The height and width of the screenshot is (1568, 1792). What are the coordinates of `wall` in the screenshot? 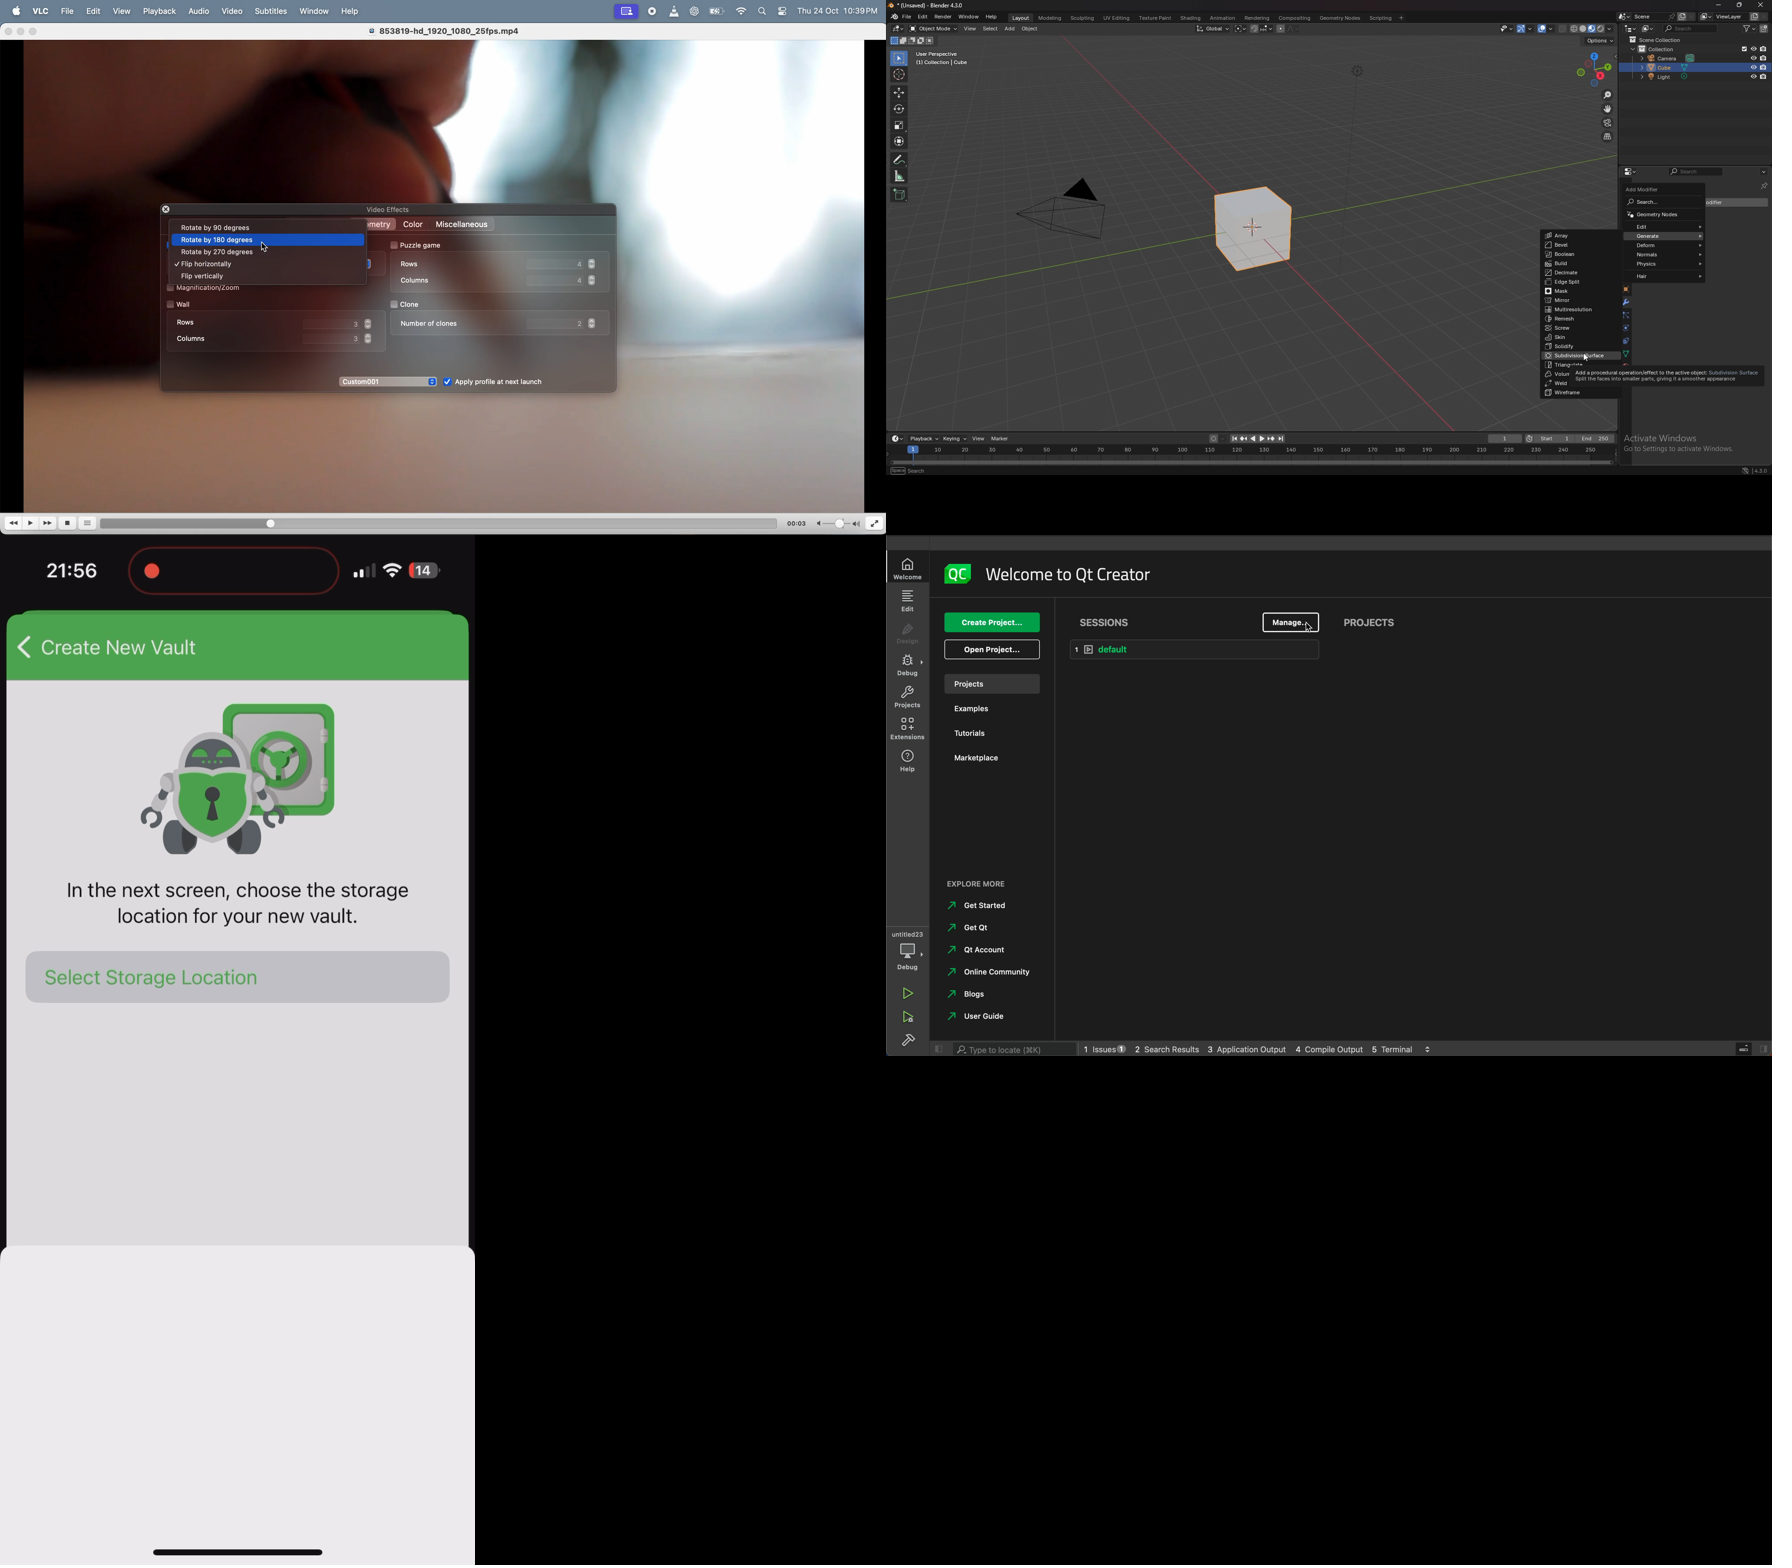 It's located at (191, 304).